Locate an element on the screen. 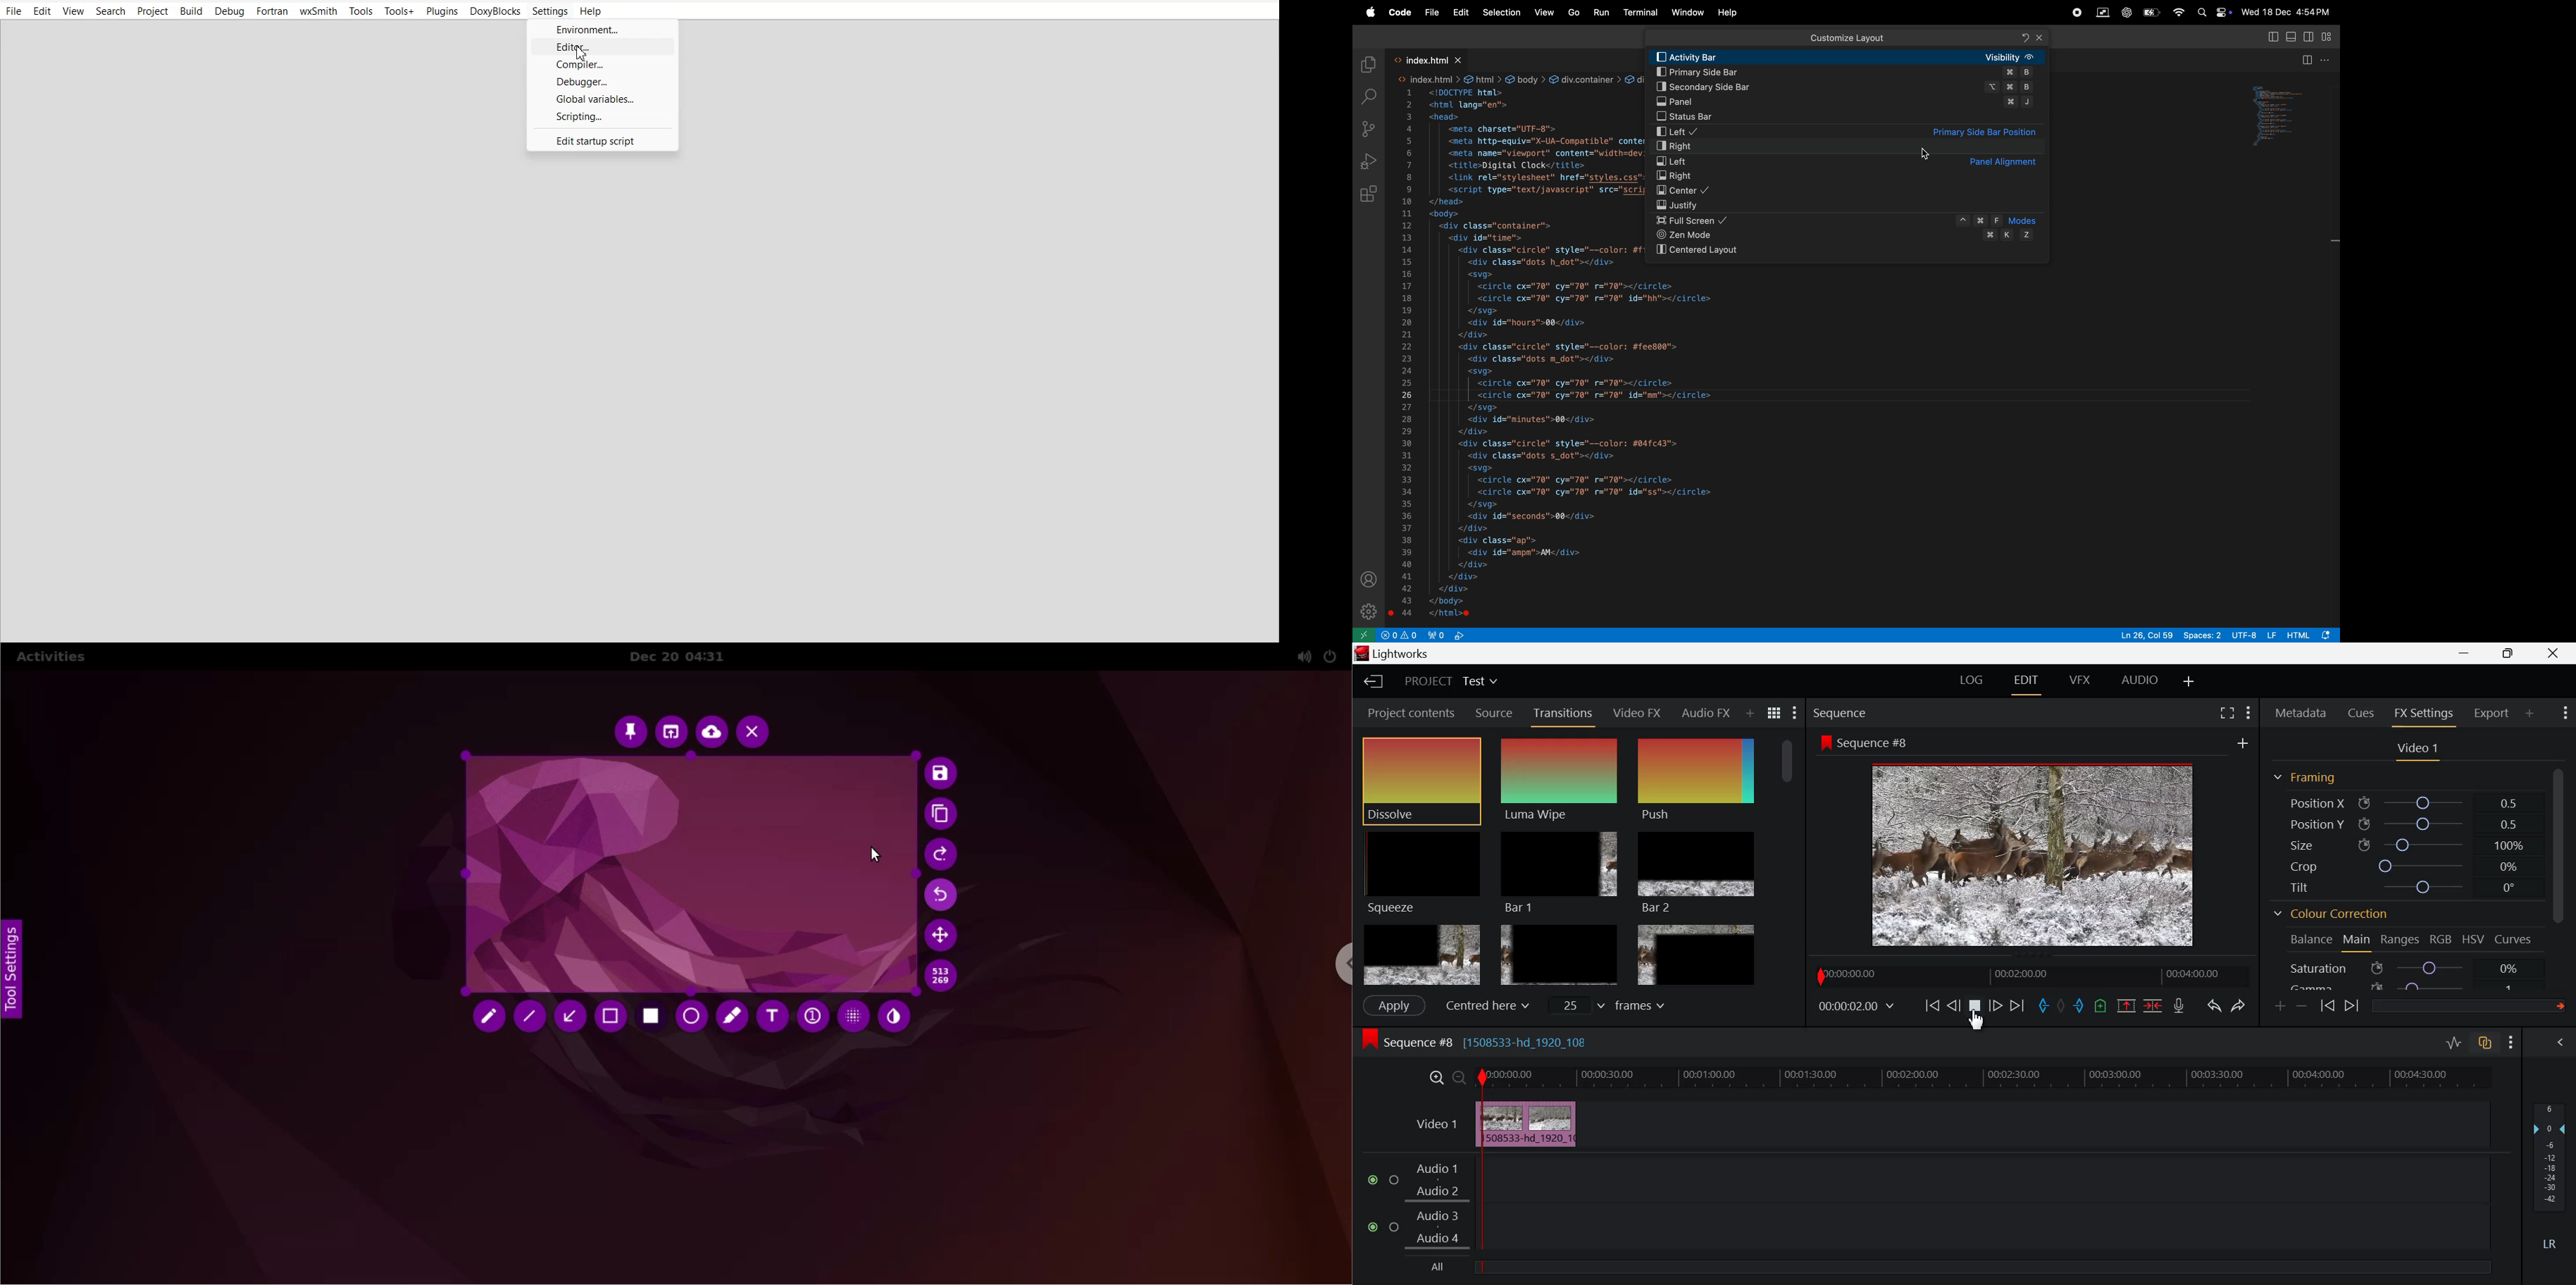 This screenshot has width=2576, height=1288. Audio Level is located at coordinates (2553, 1177).